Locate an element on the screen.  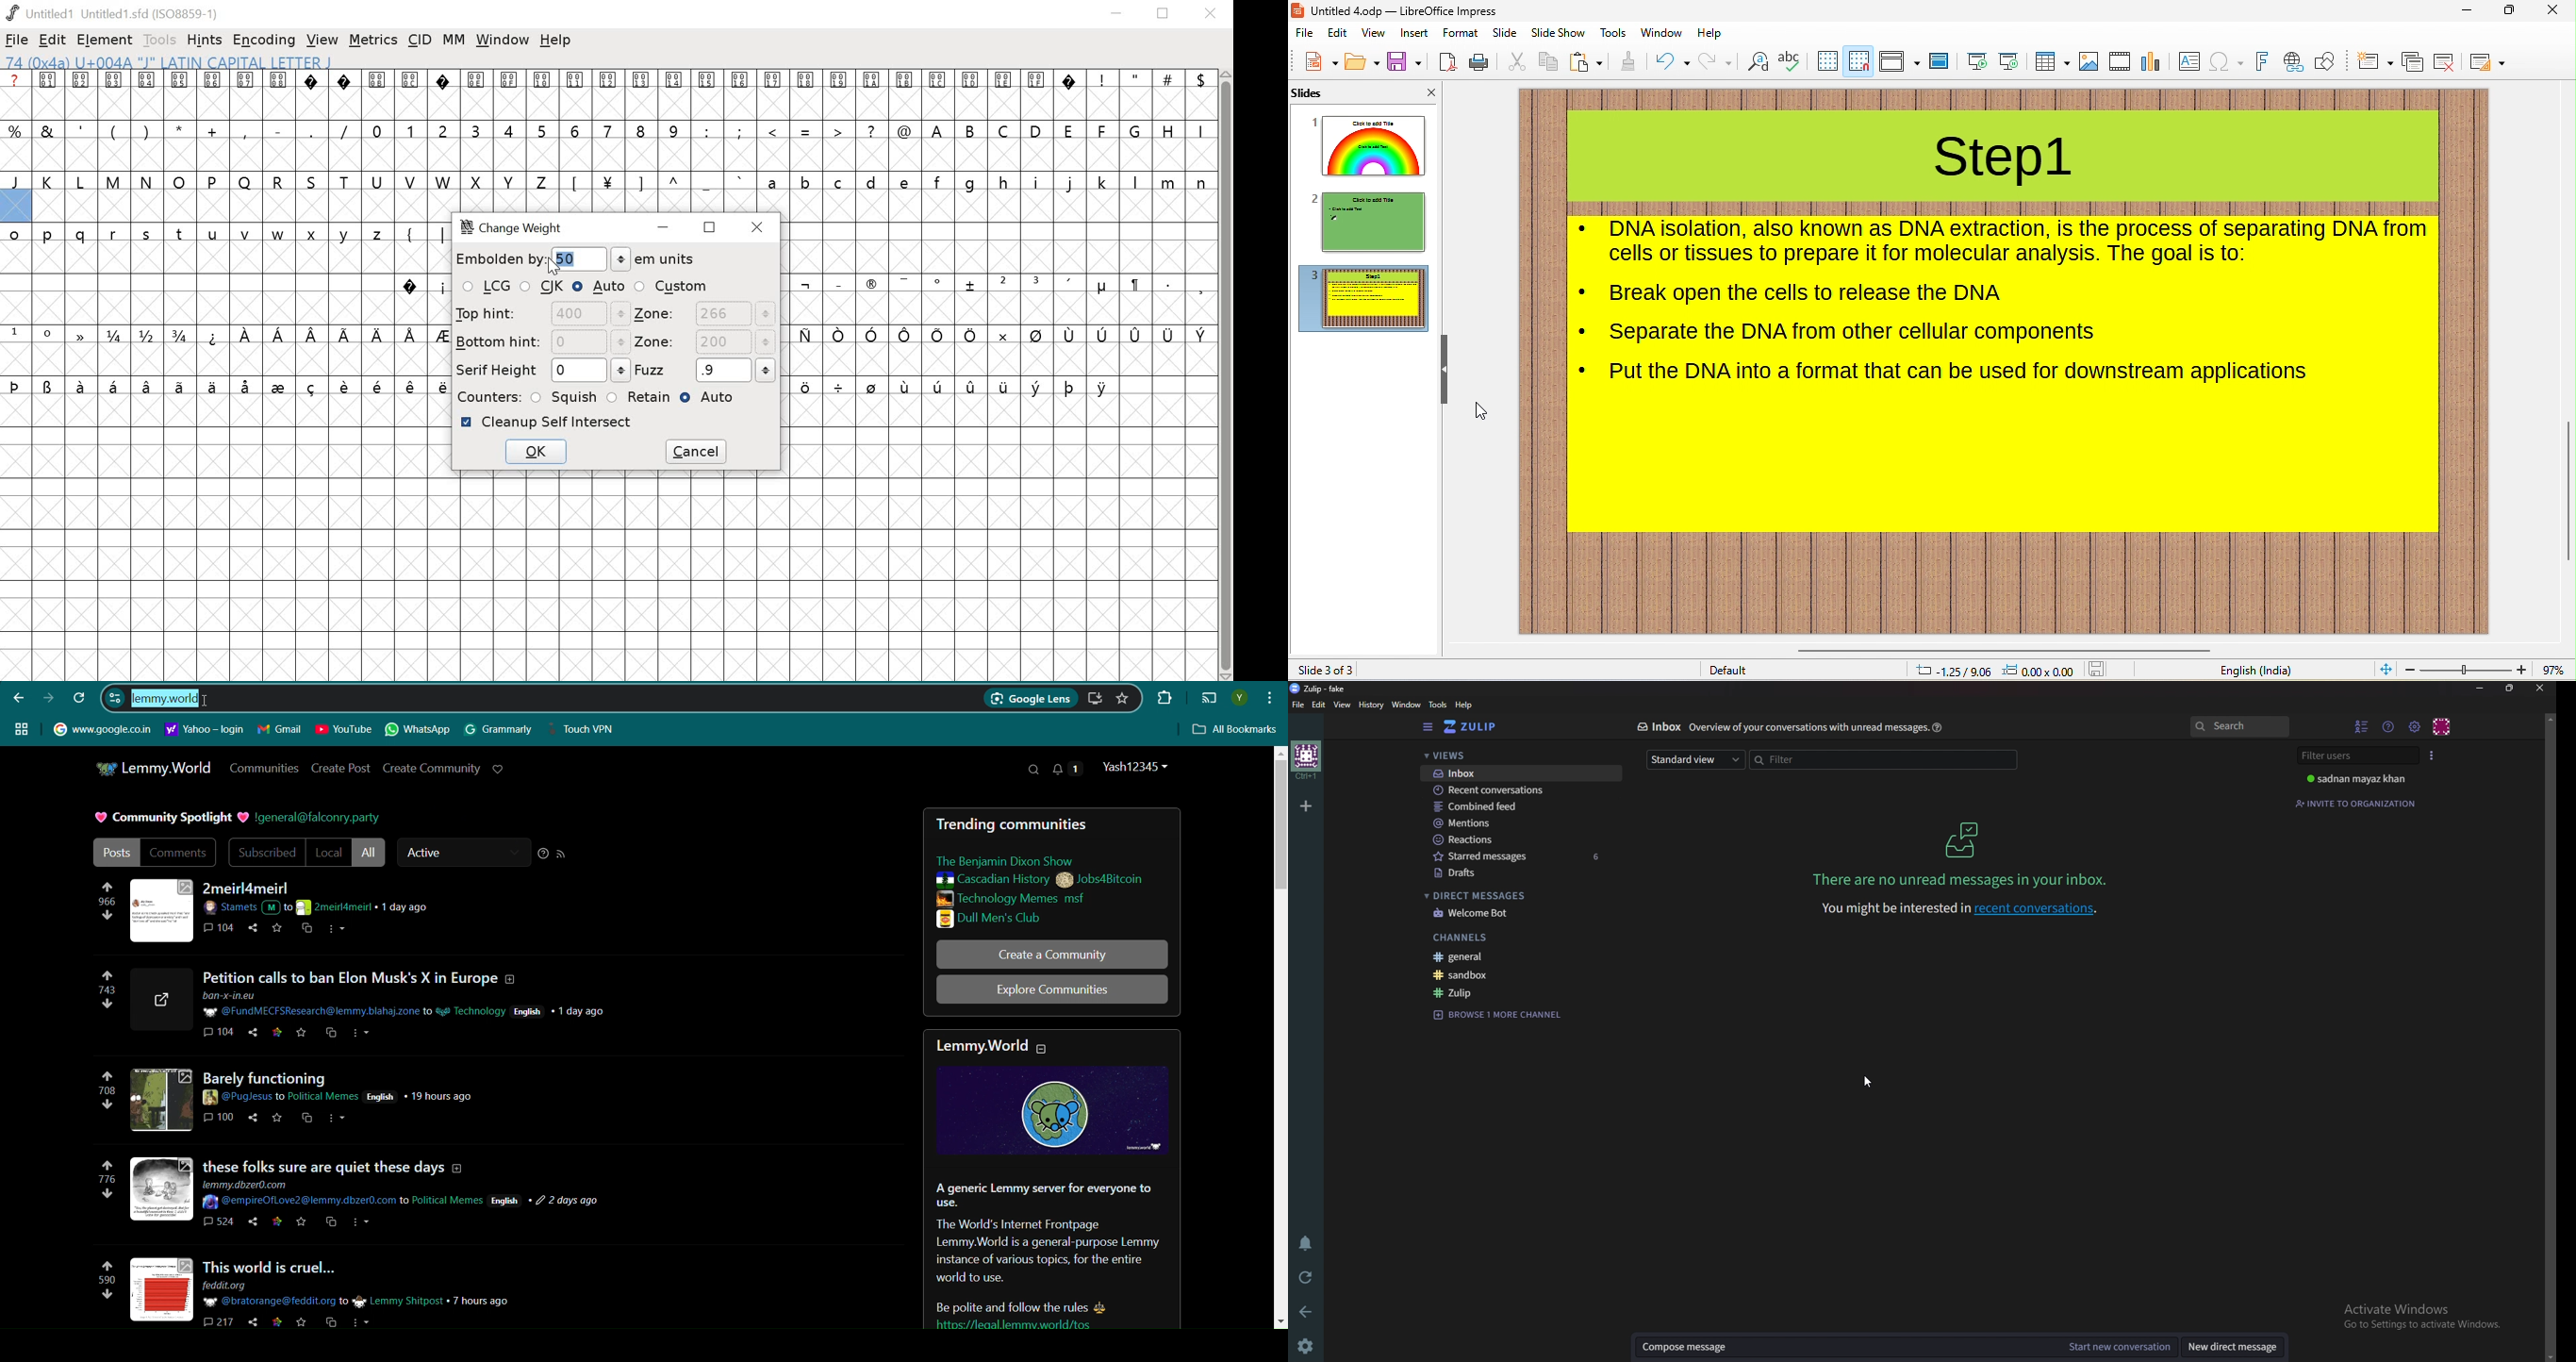
Combined feed is located at coordinates (1515, 807).